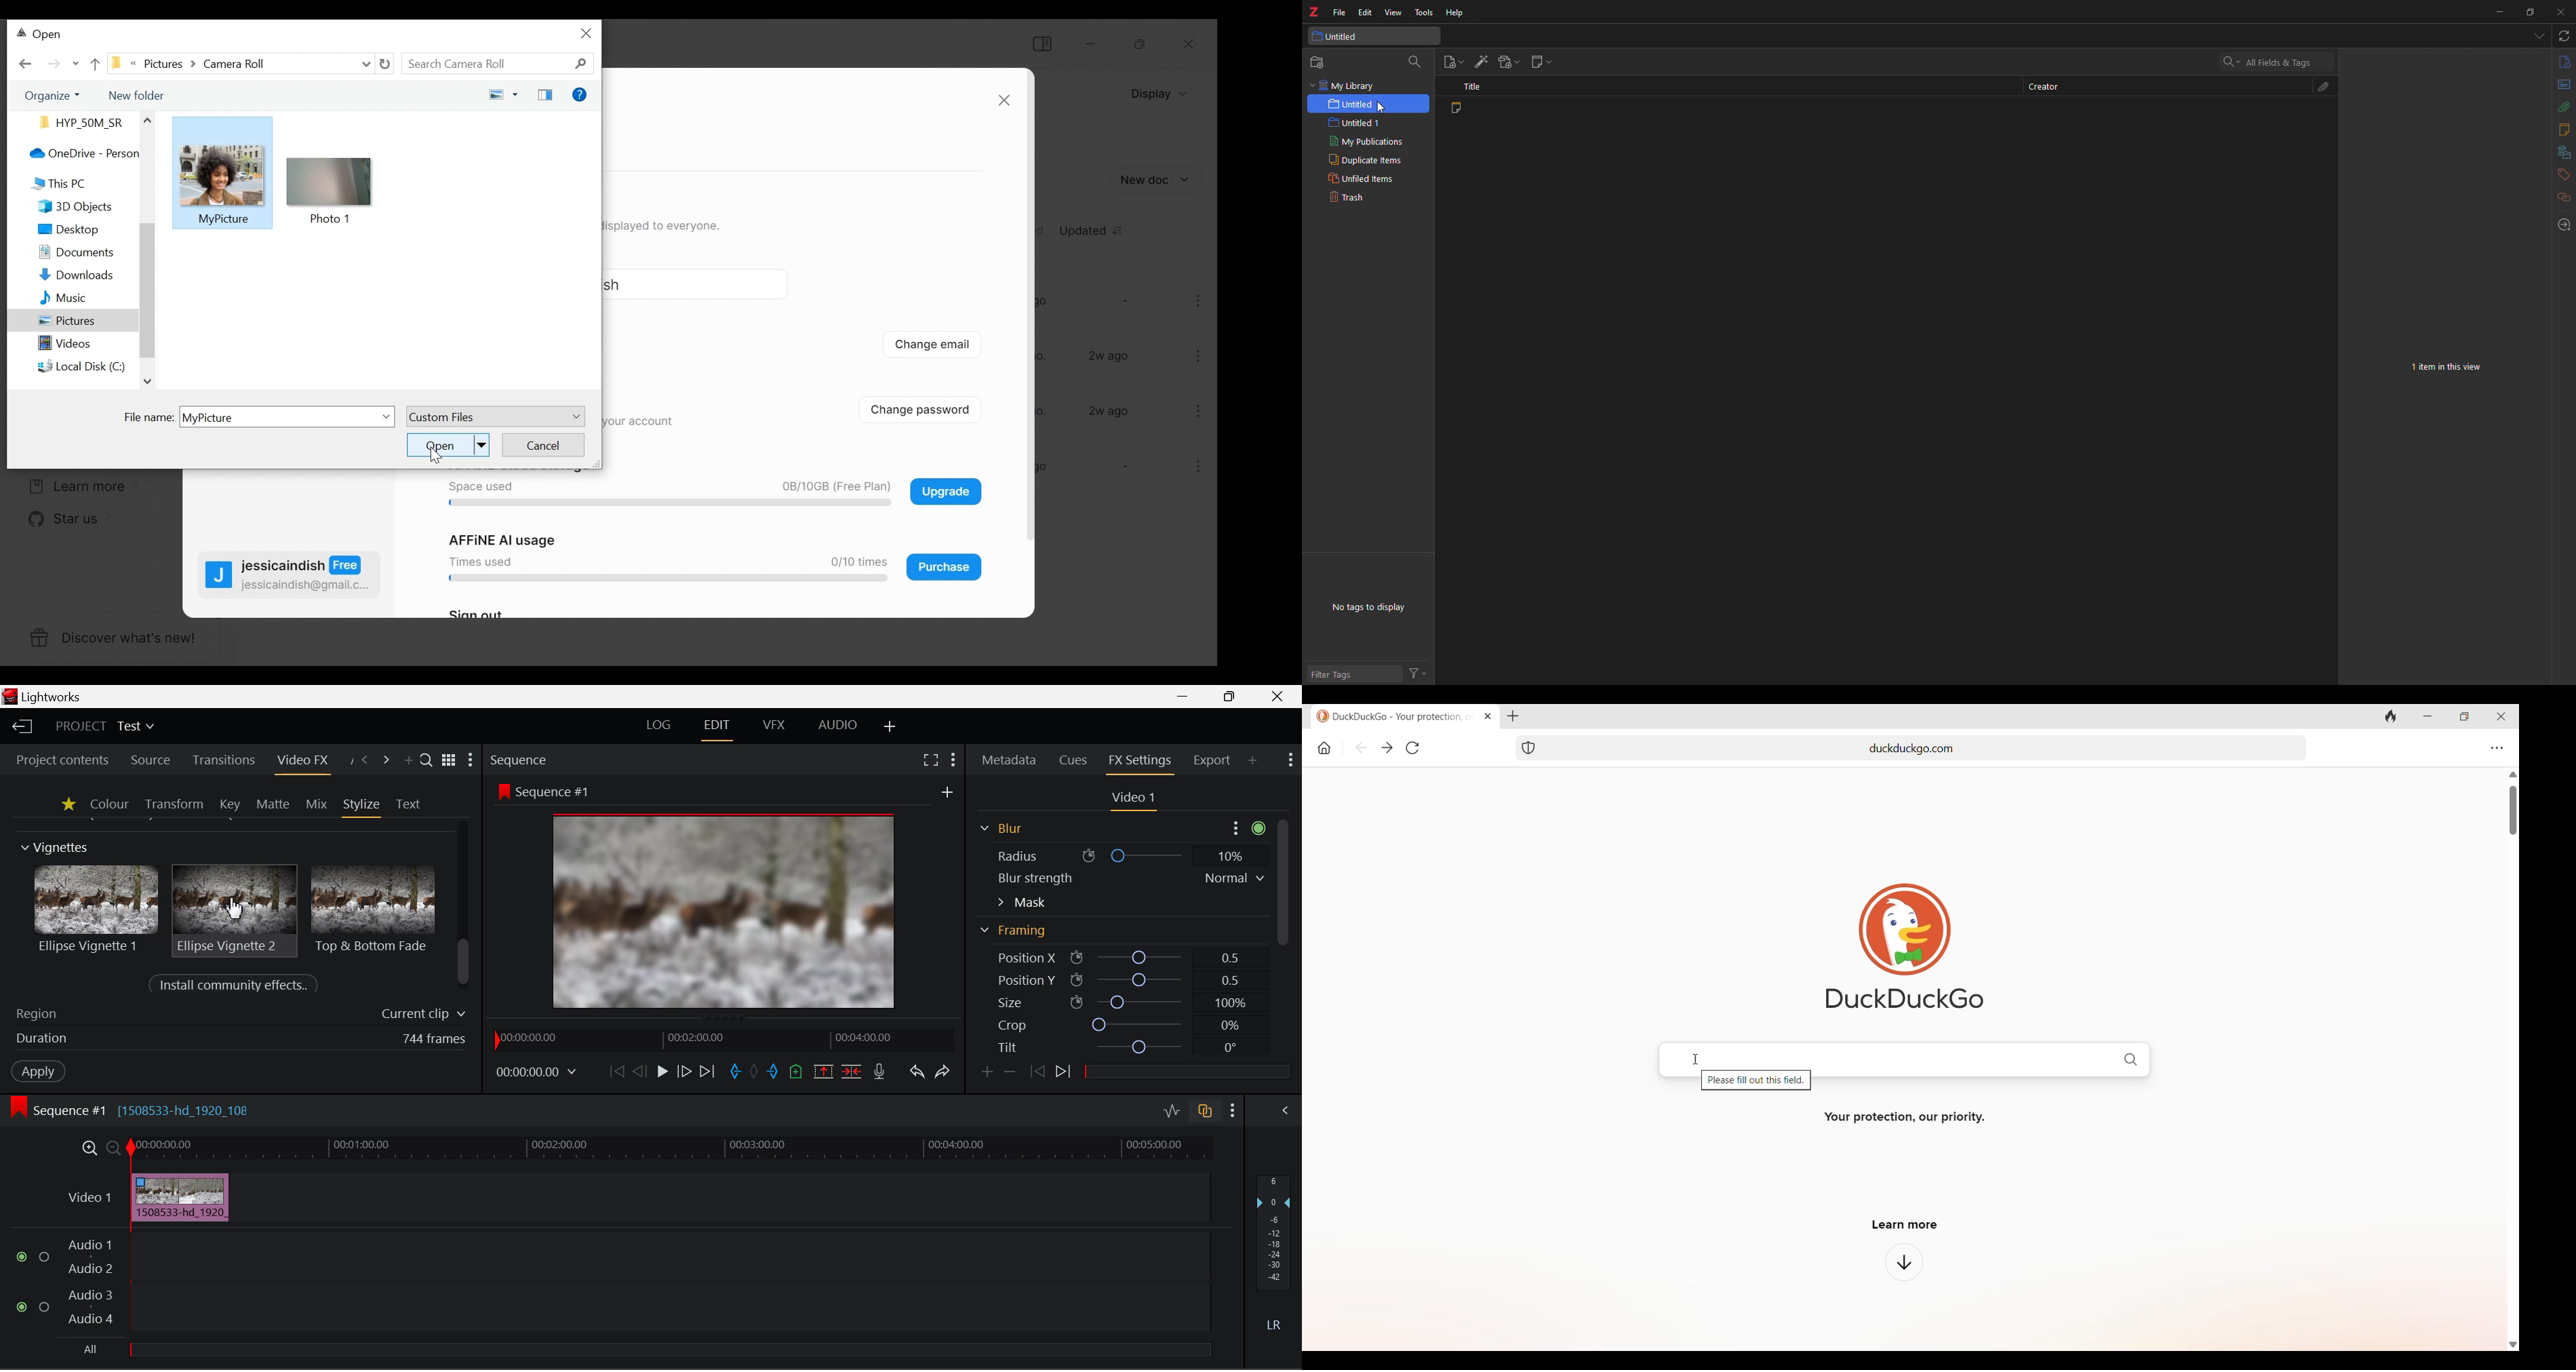  I want to click on Position X, so click(1115, 958).